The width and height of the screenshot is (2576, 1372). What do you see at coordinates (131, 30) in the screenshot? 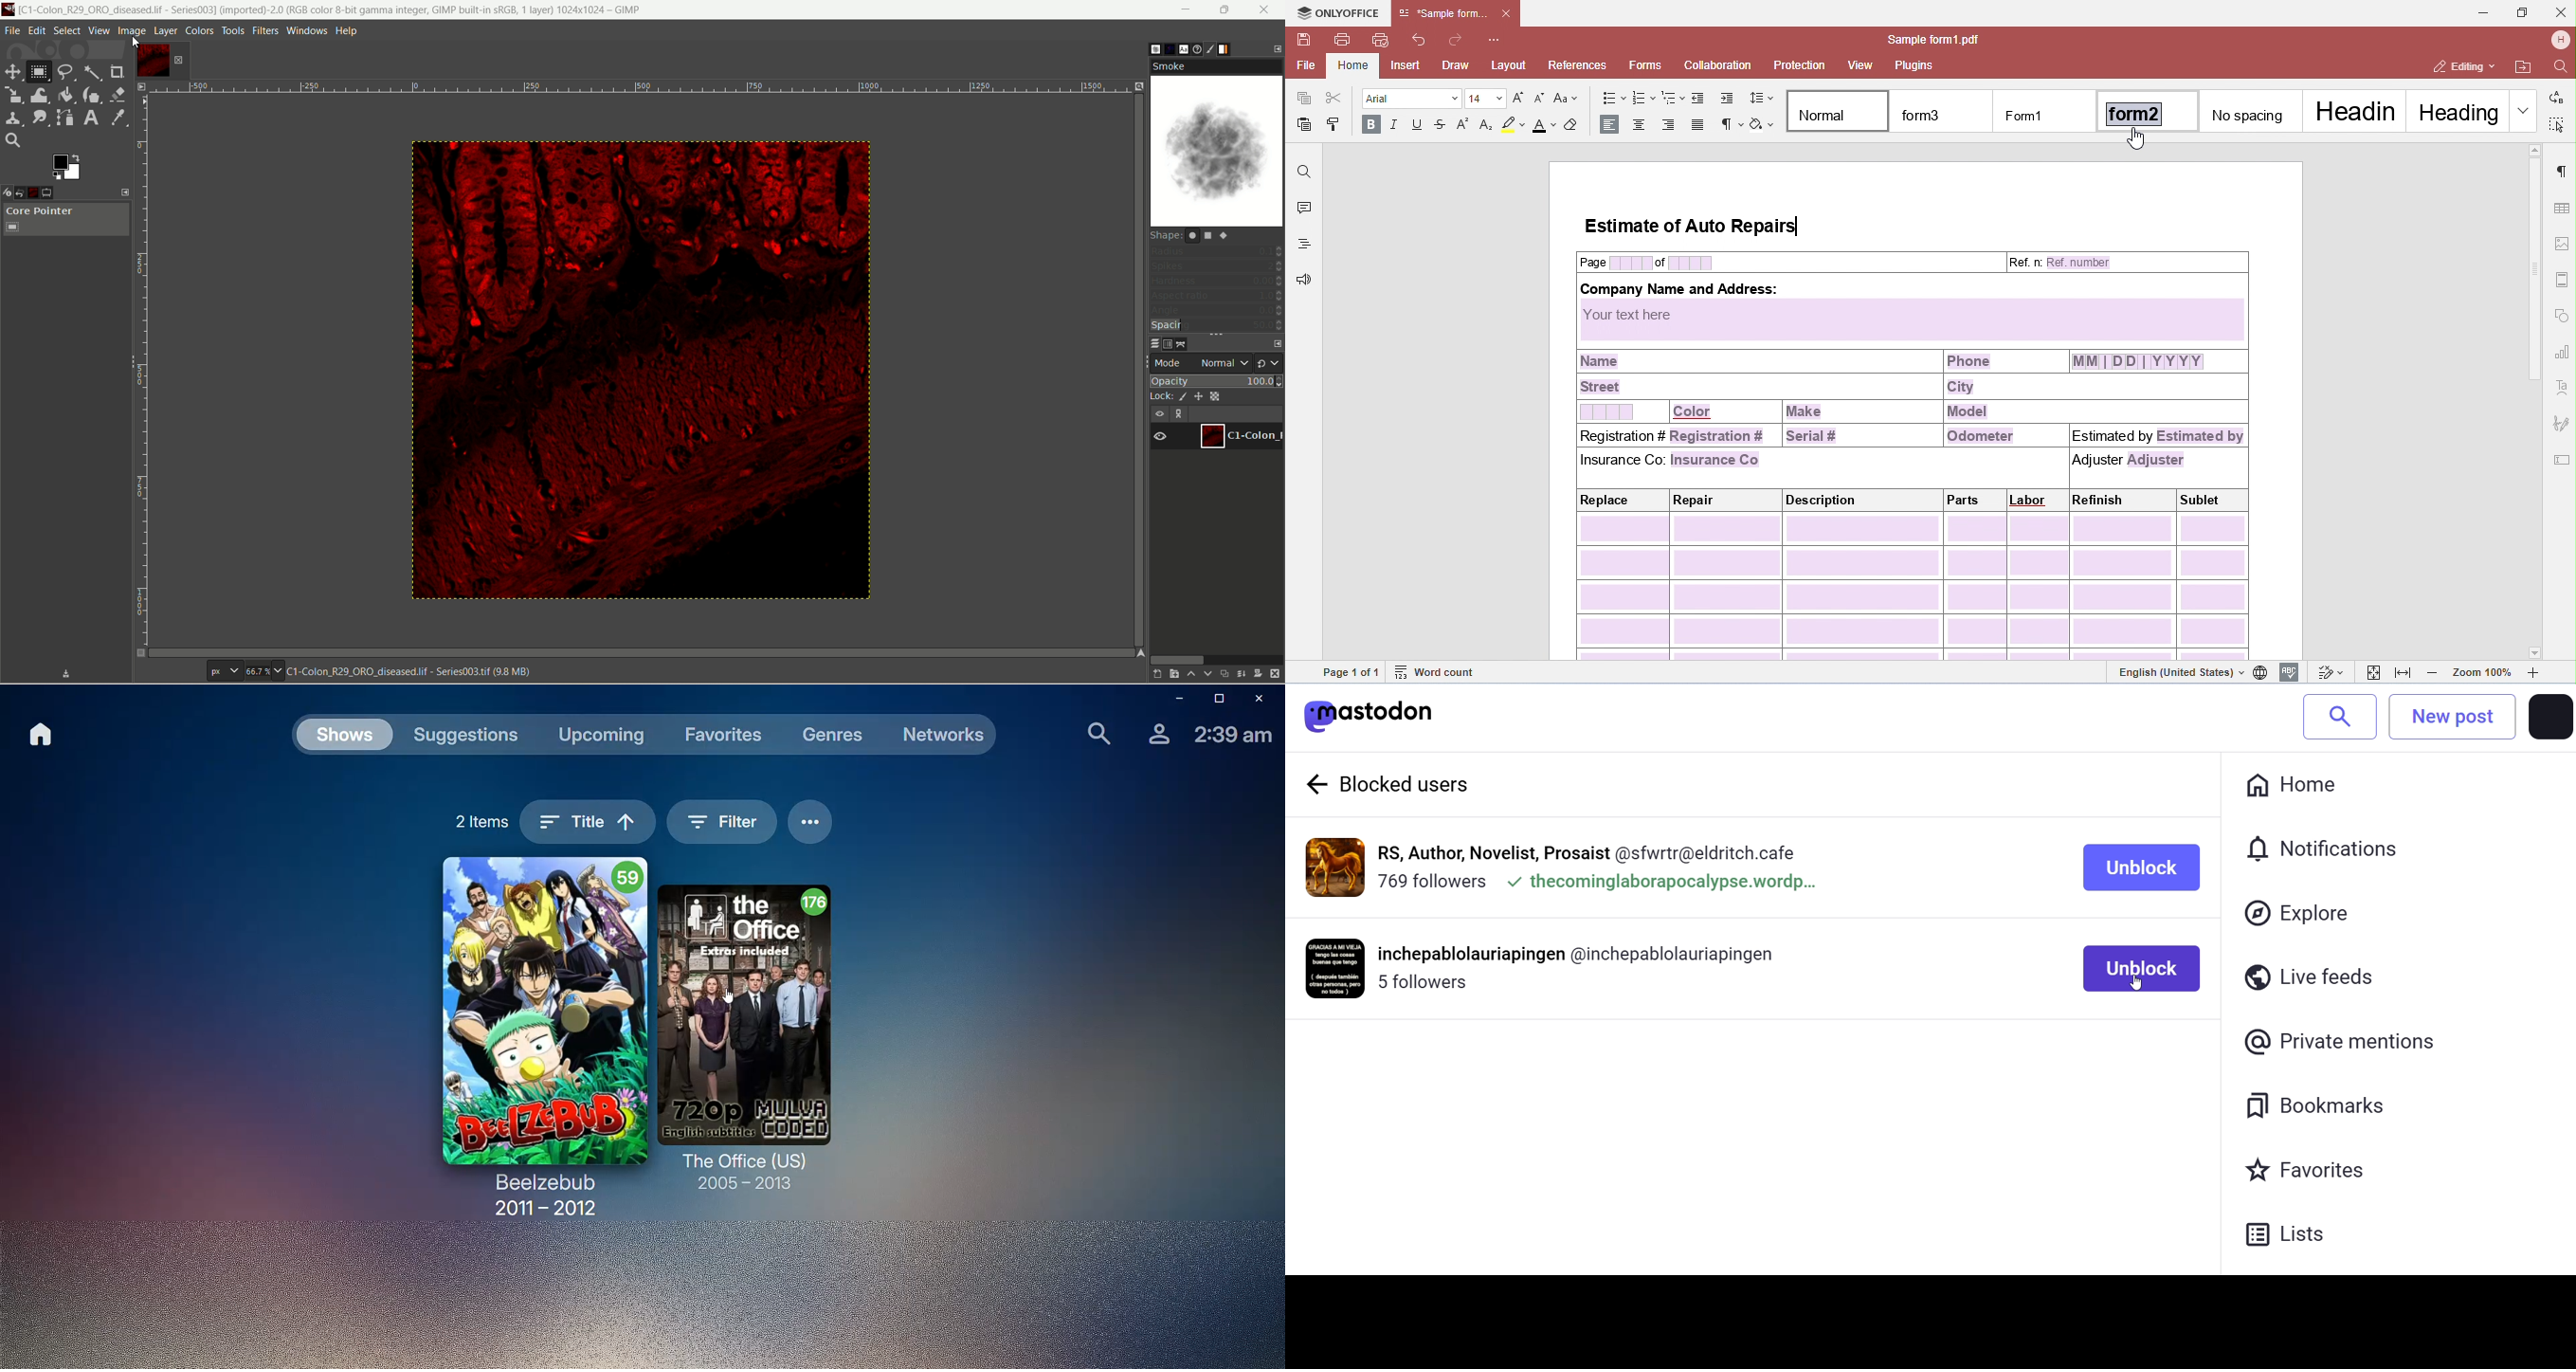
I see `image` at bounding box center [131, 30].